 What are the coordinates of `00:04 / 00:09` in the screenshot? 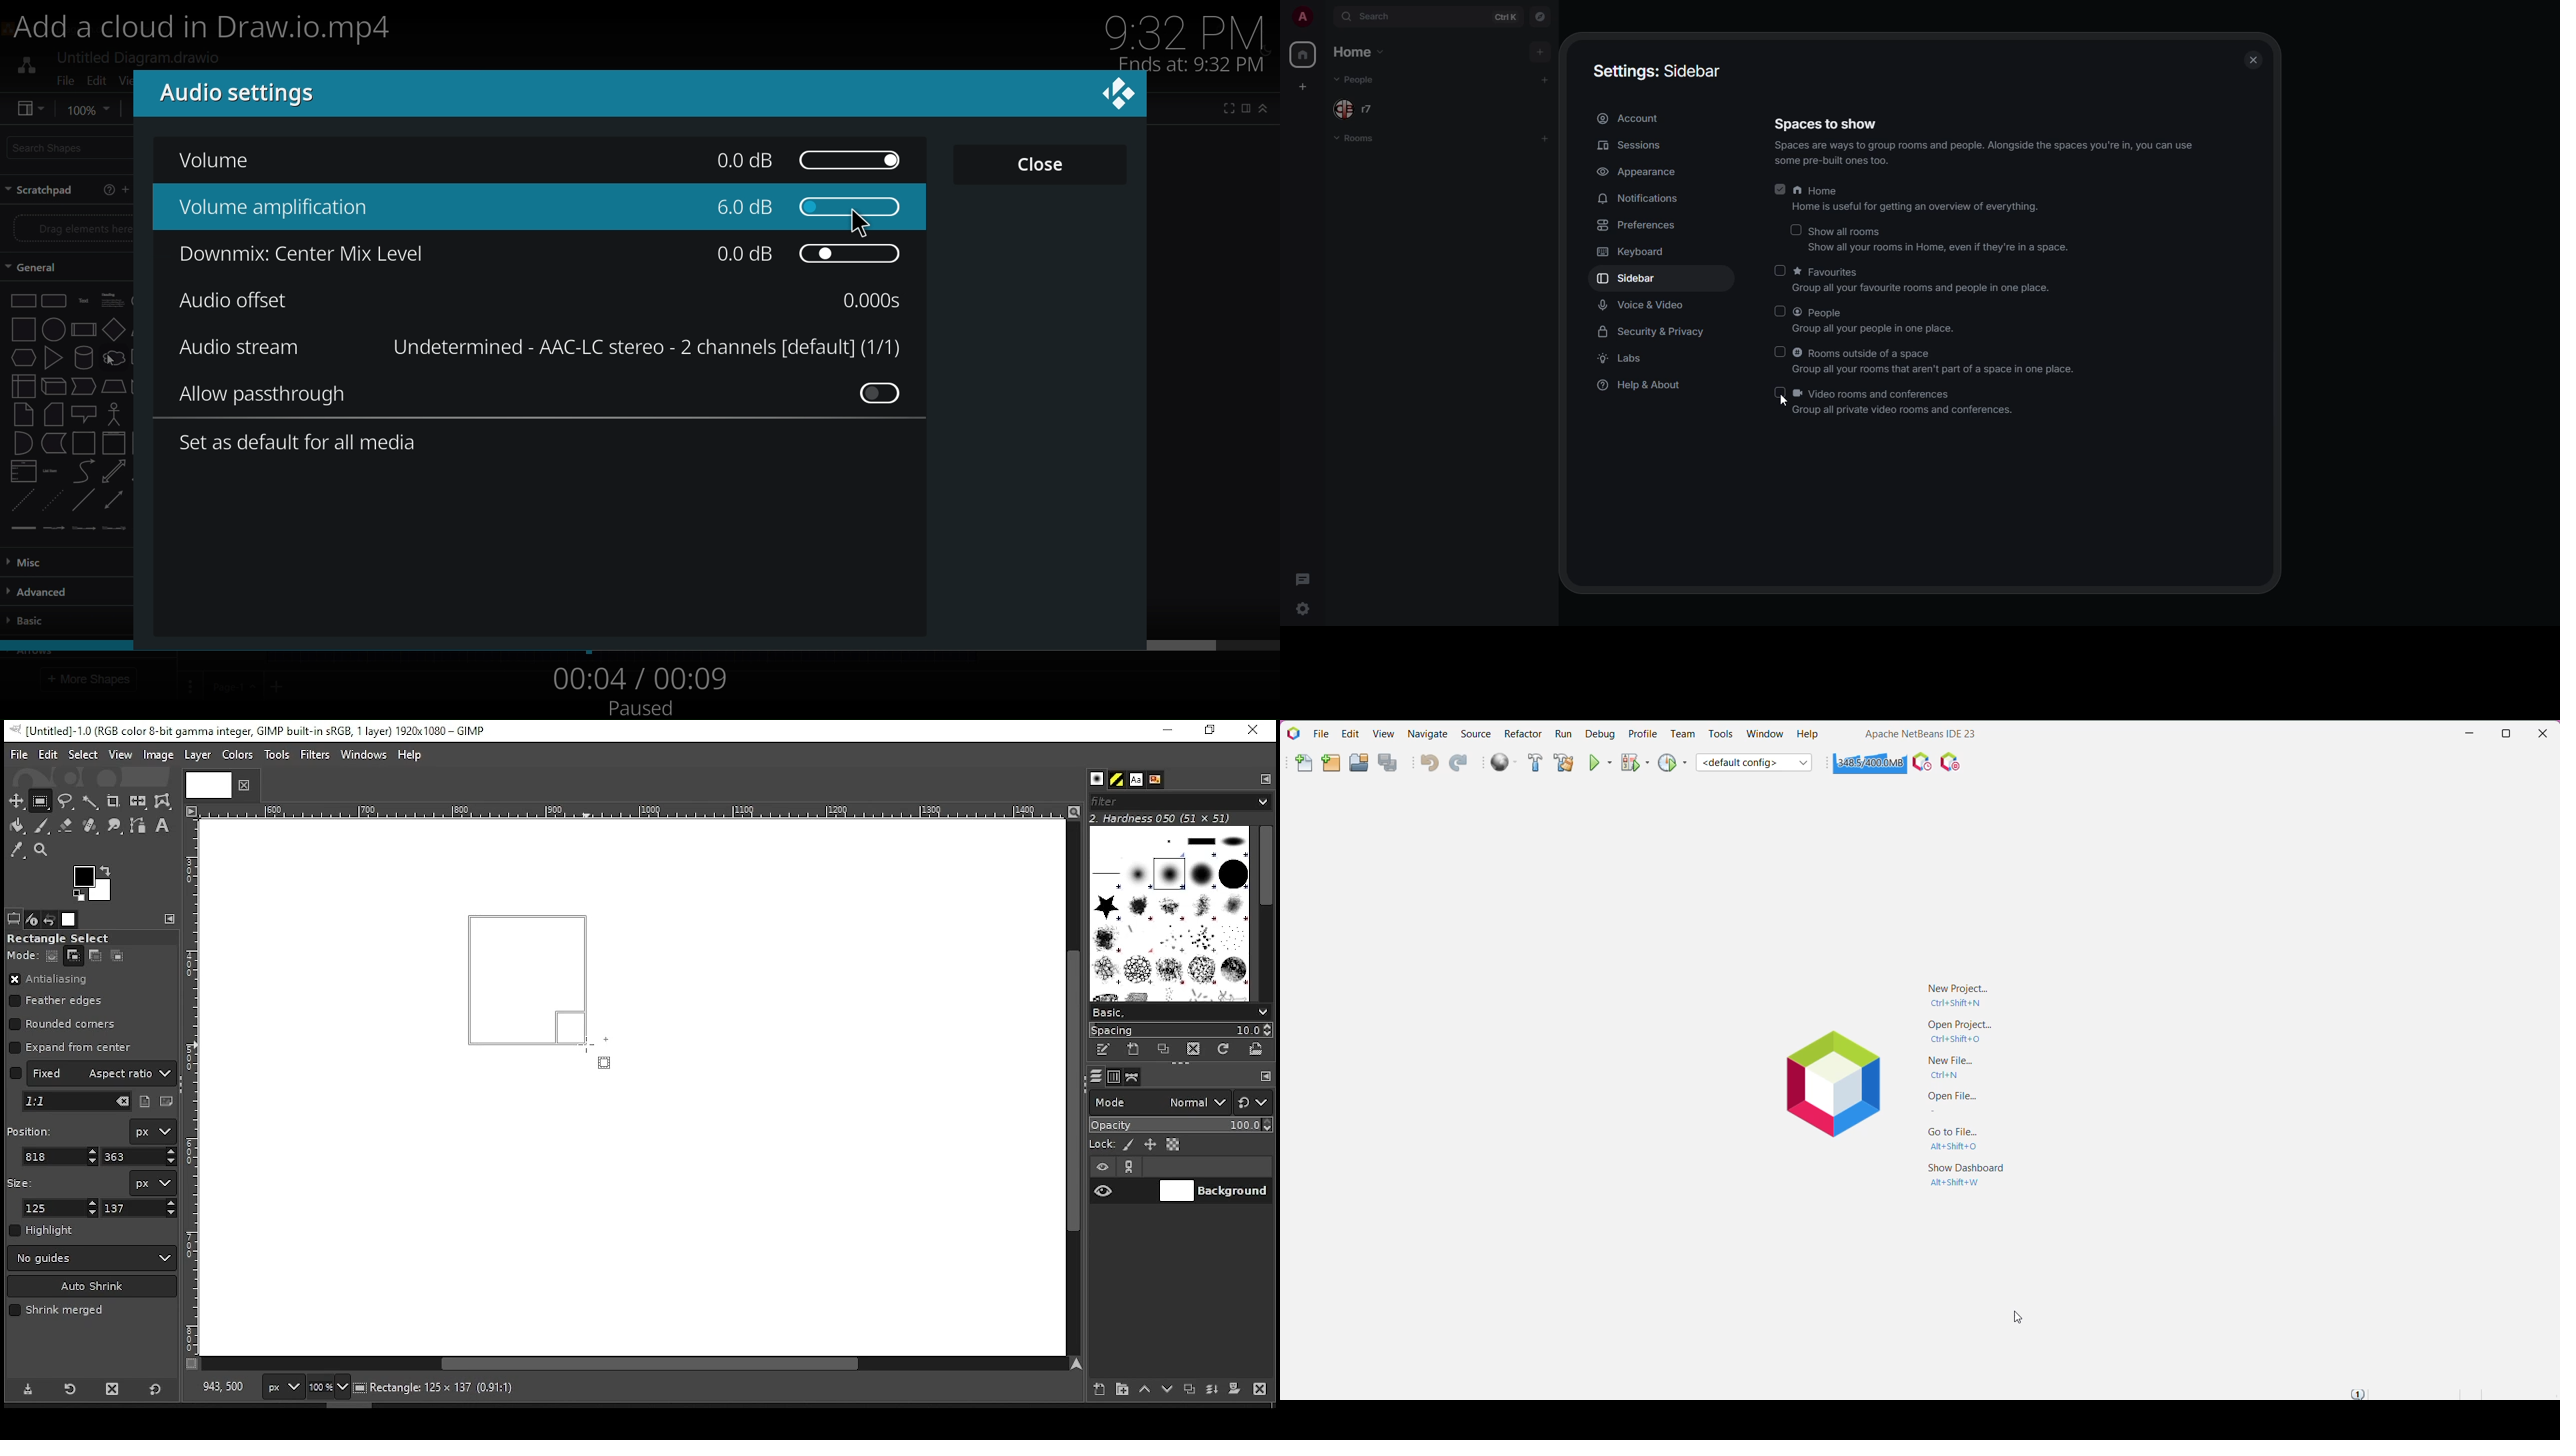 It's located at (637, 679).